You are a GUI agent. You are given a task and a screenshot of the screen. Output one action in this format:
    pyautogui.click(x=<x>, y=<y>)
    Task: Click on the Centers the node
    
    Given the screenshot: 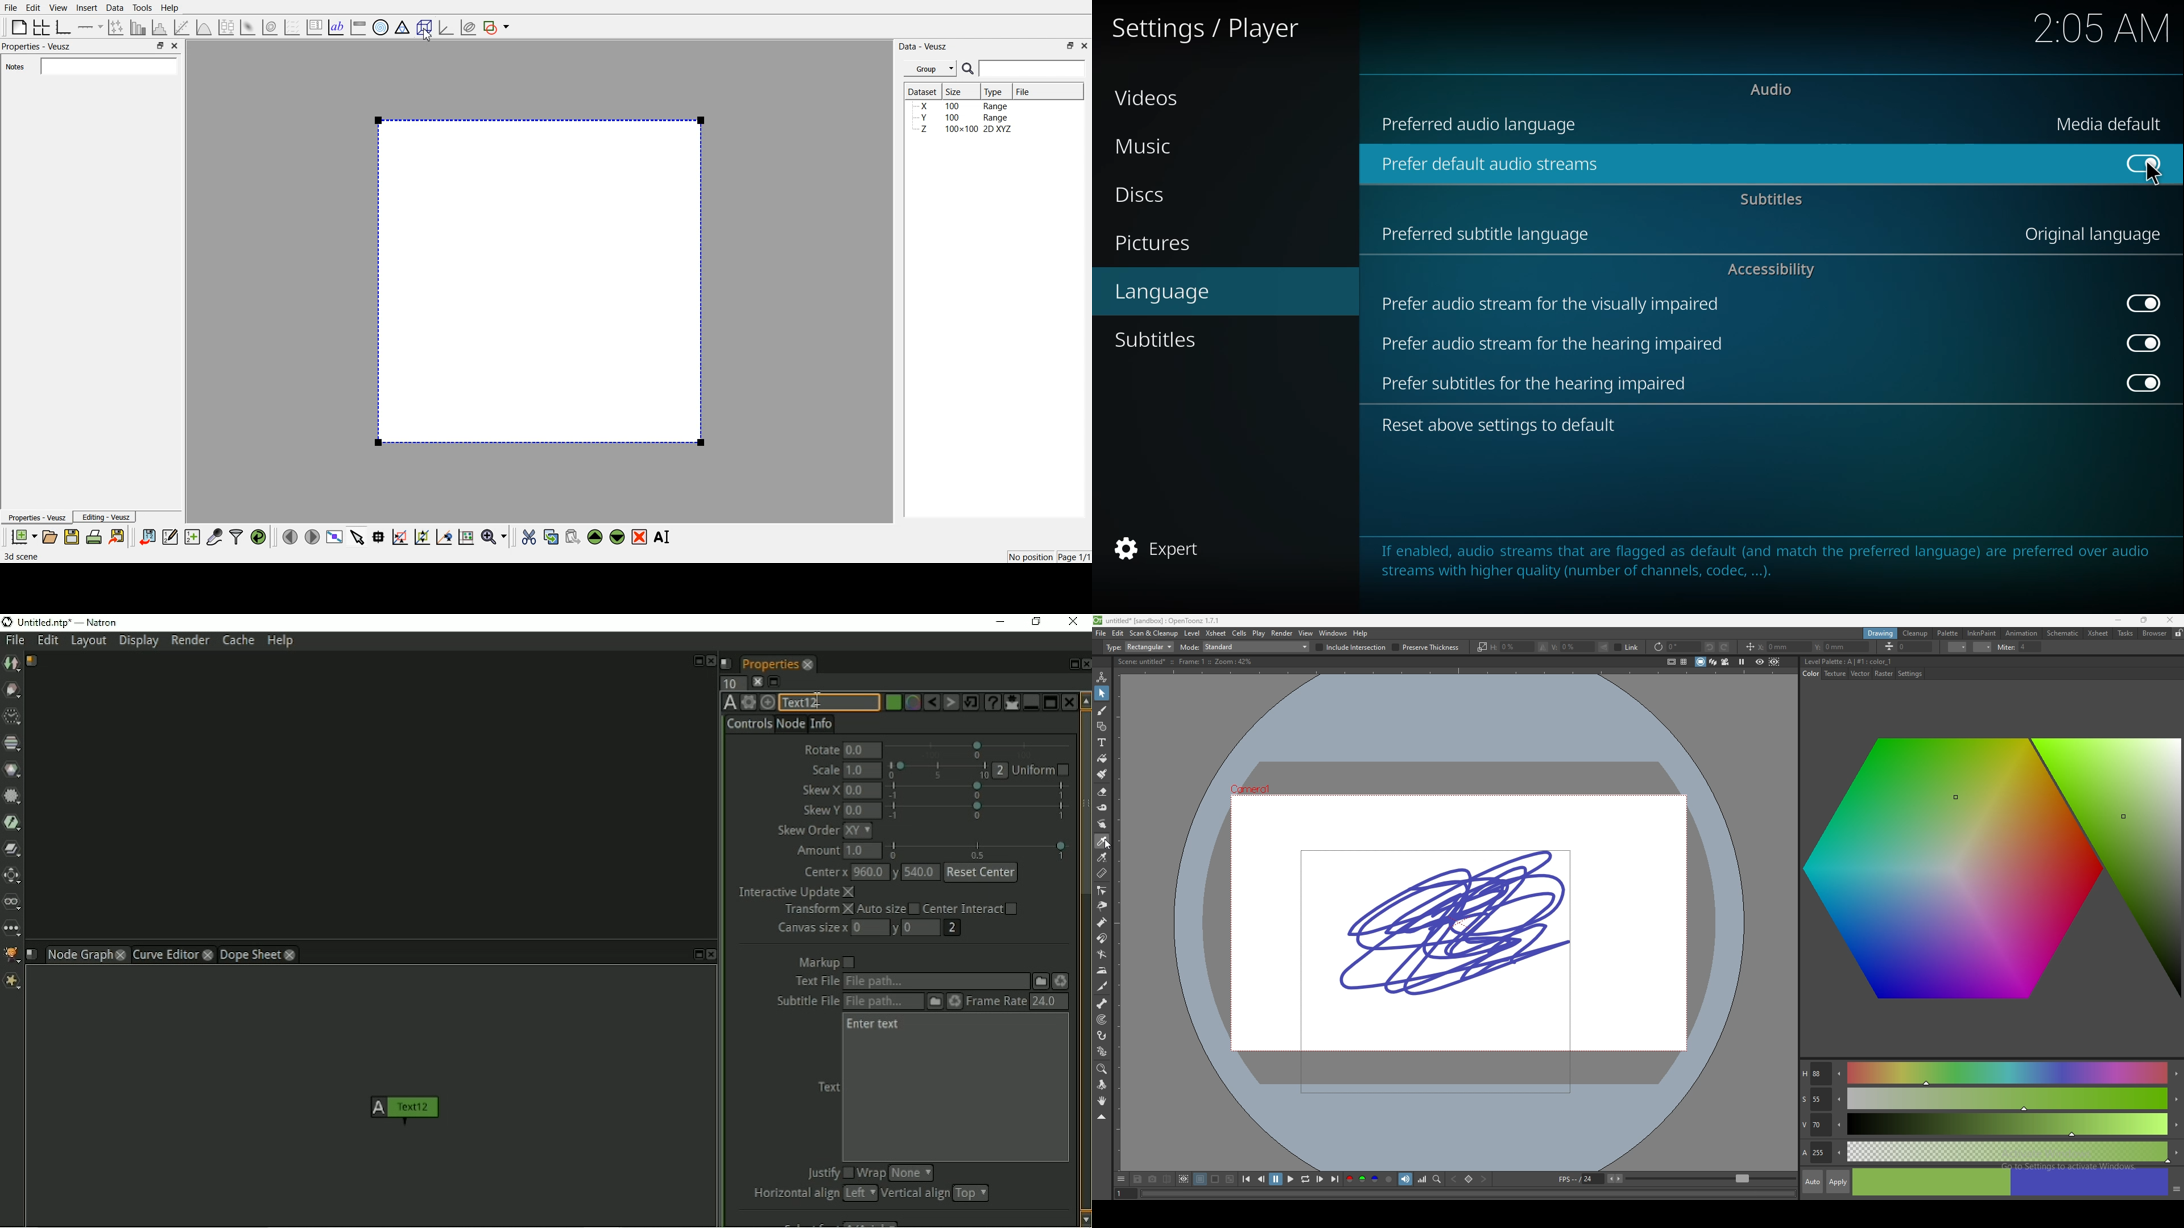 What is the action you would take?
    pyautogui.click(x=767, y=702)
    